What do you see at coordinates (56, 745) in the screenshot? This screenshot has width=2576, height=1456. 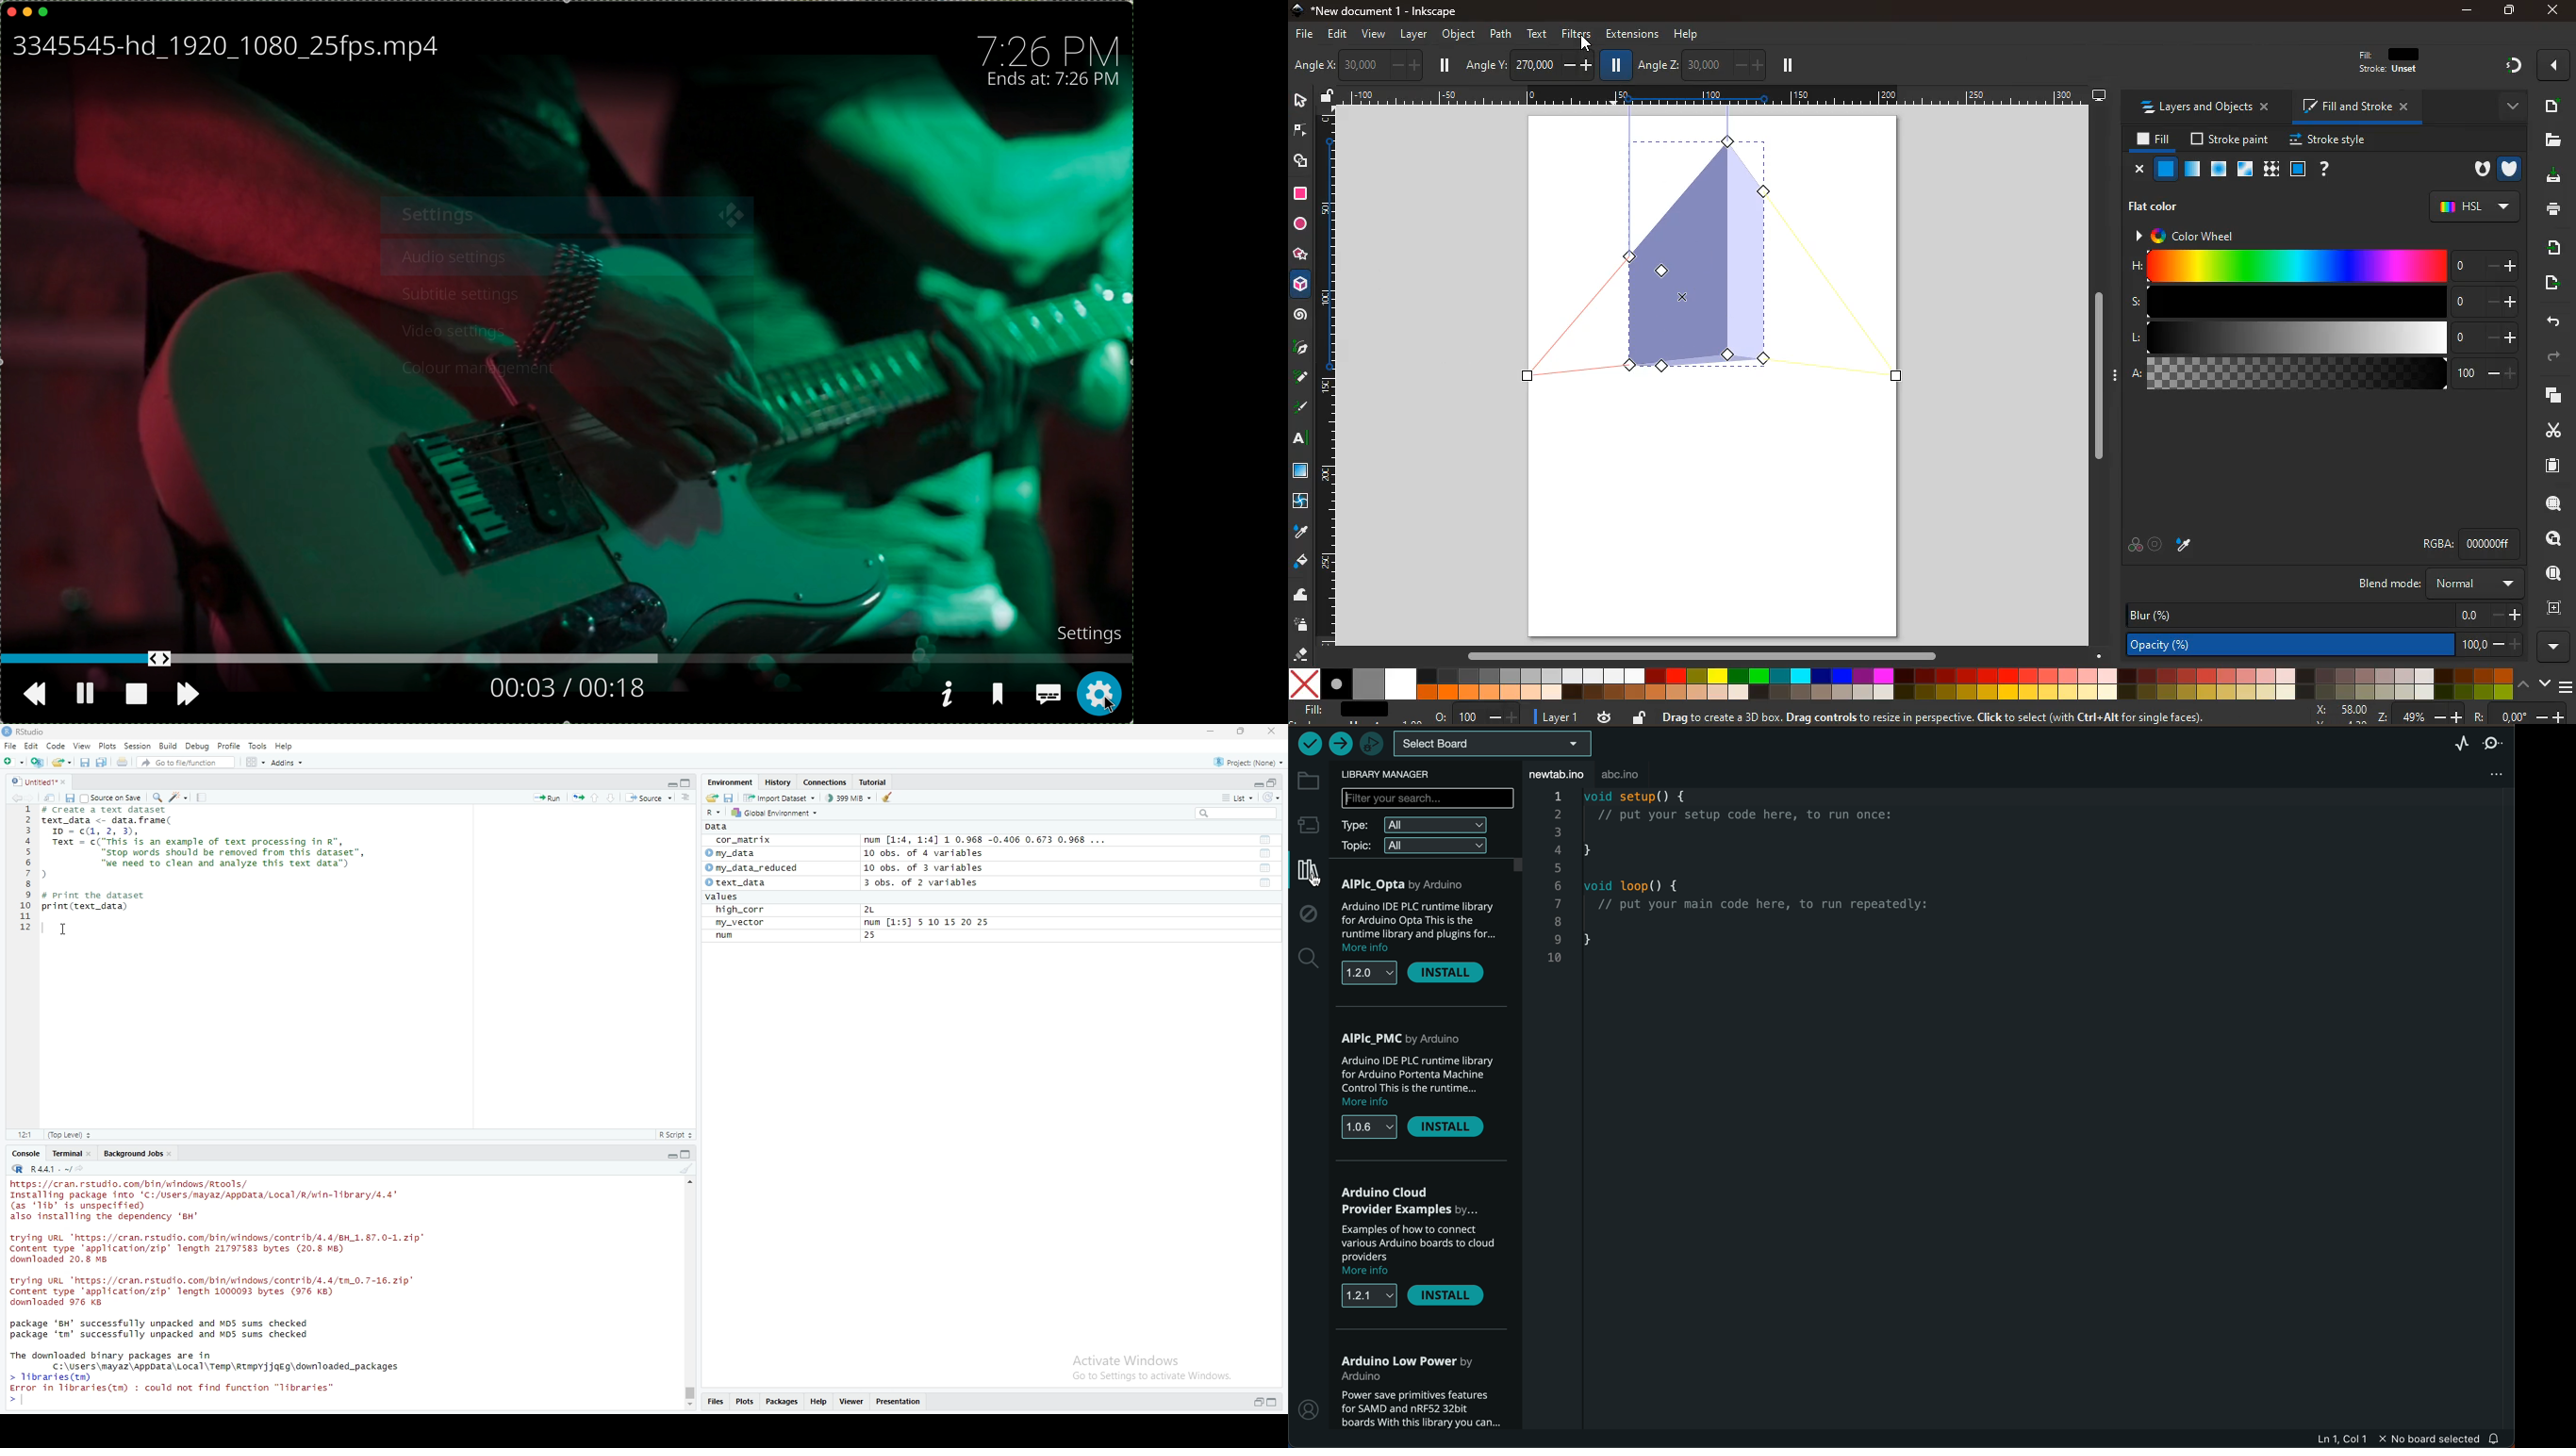 I see `code` at bounding box center [56, 745].